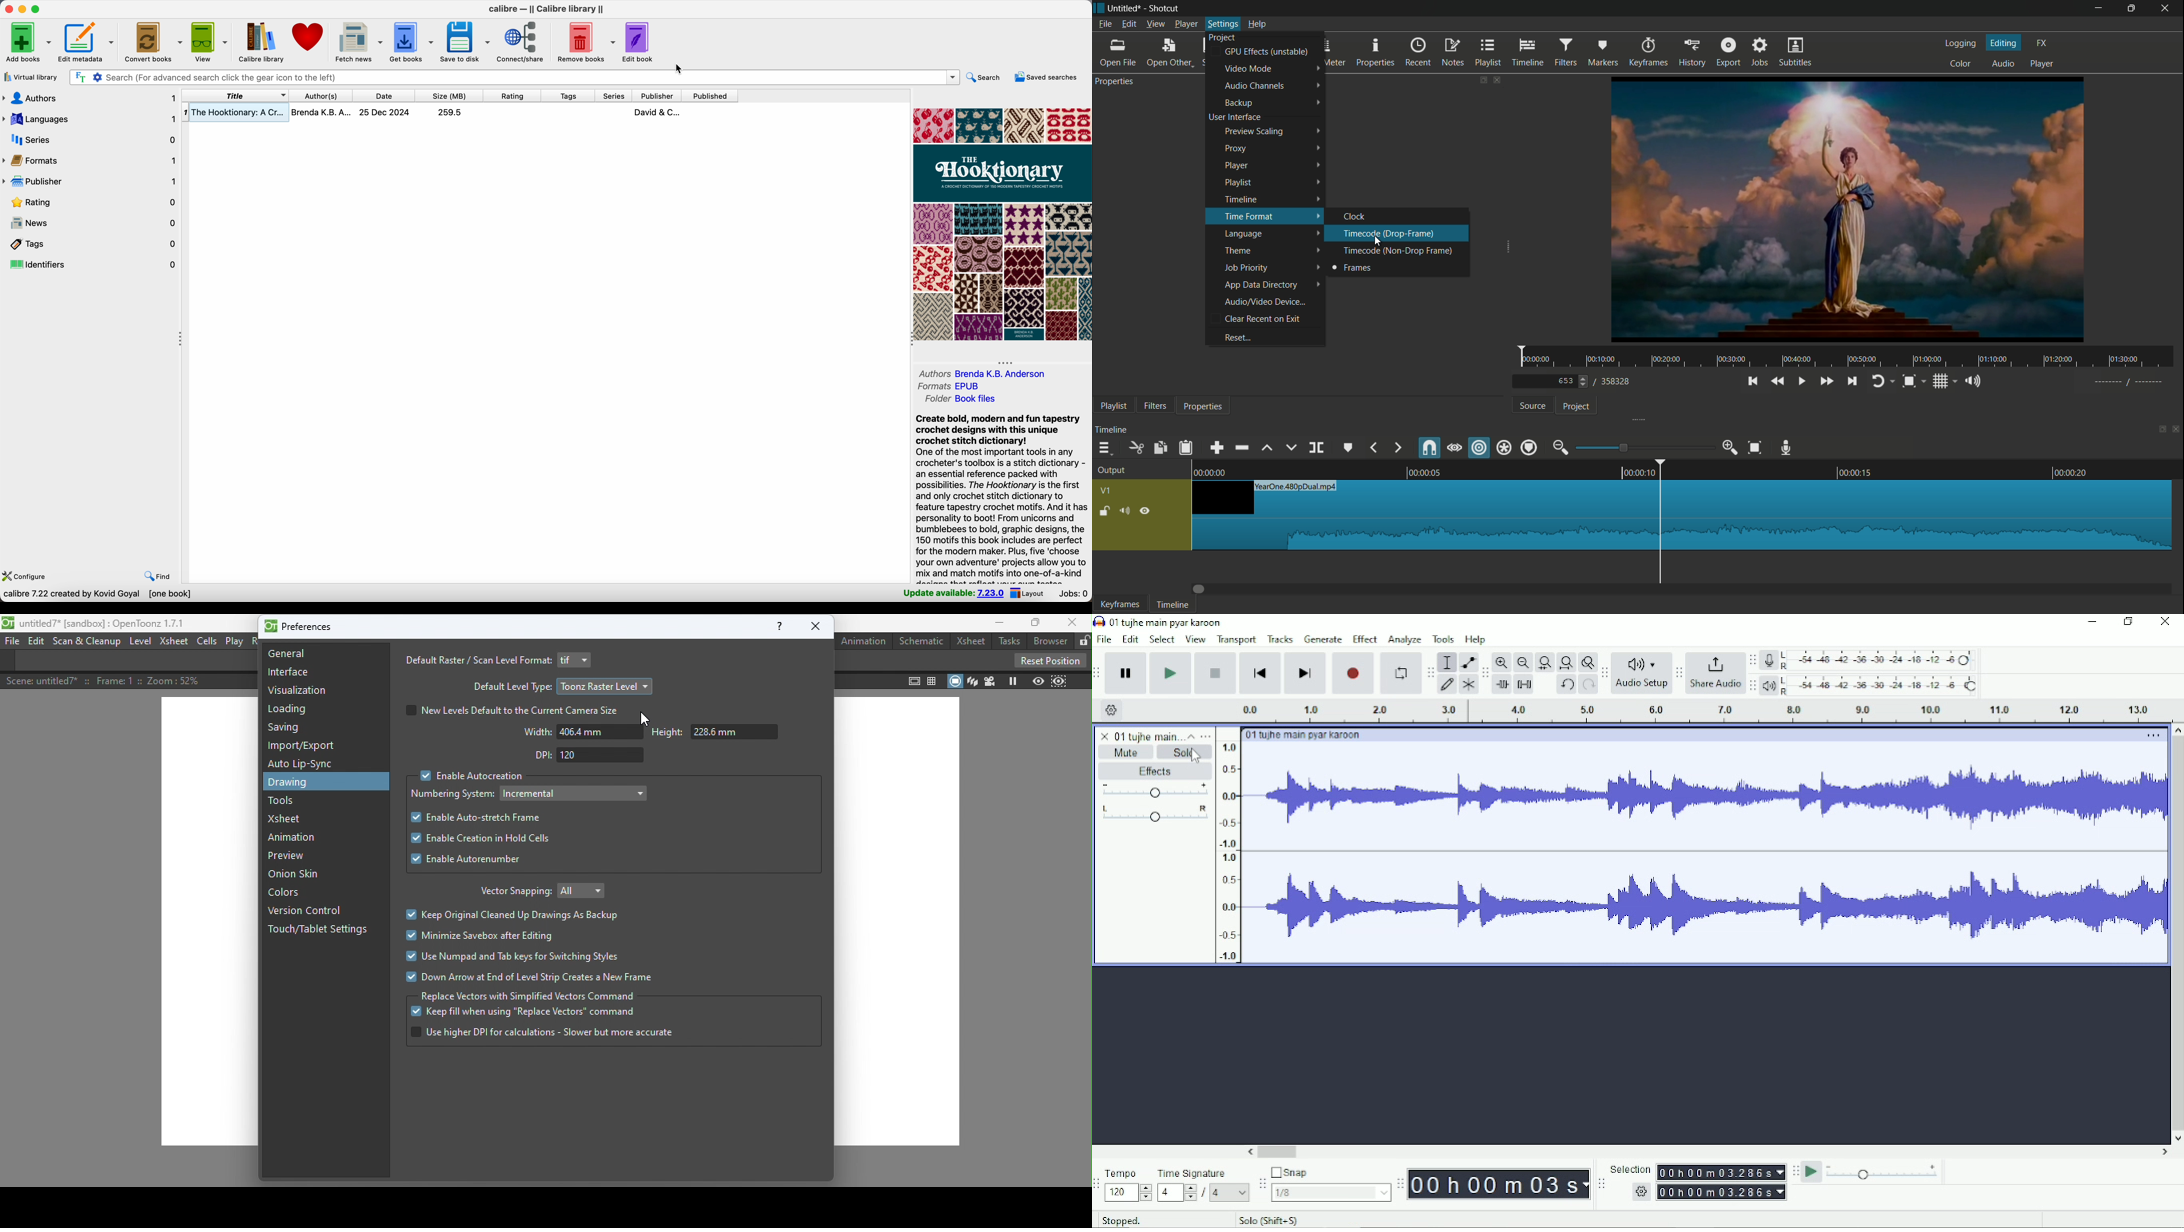  I want to click on maximize, so click(38, 9).